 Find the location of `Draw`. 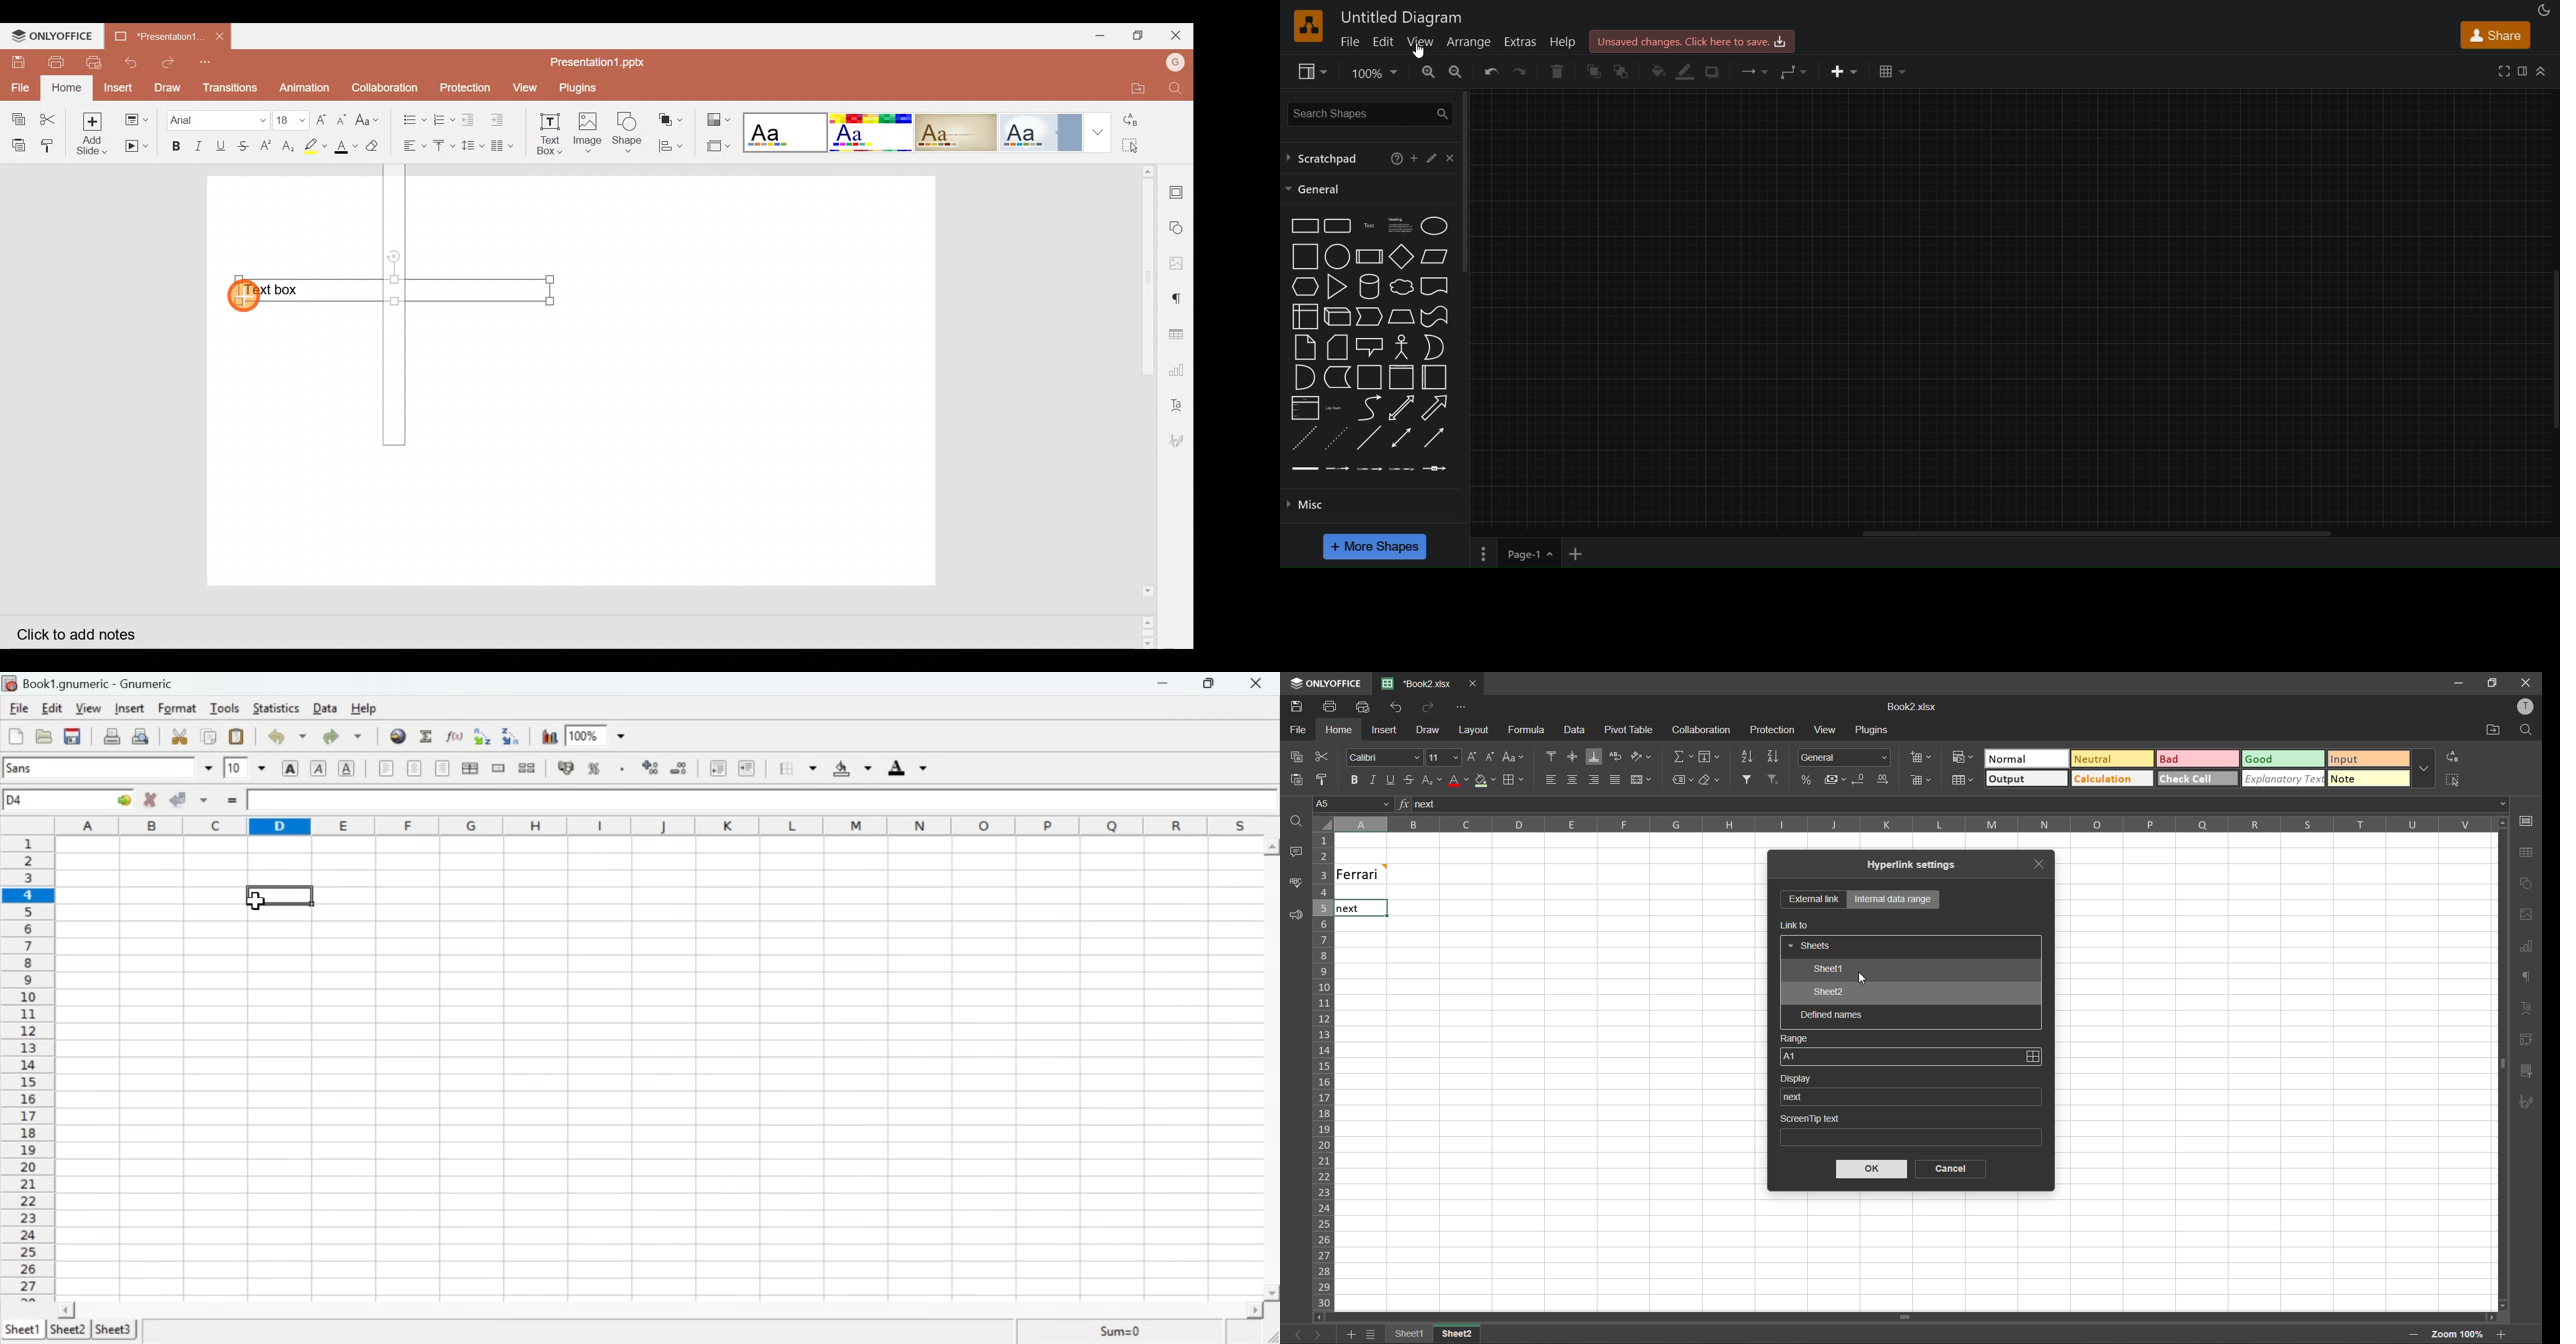

Draw is located at coordinates (167, 86).